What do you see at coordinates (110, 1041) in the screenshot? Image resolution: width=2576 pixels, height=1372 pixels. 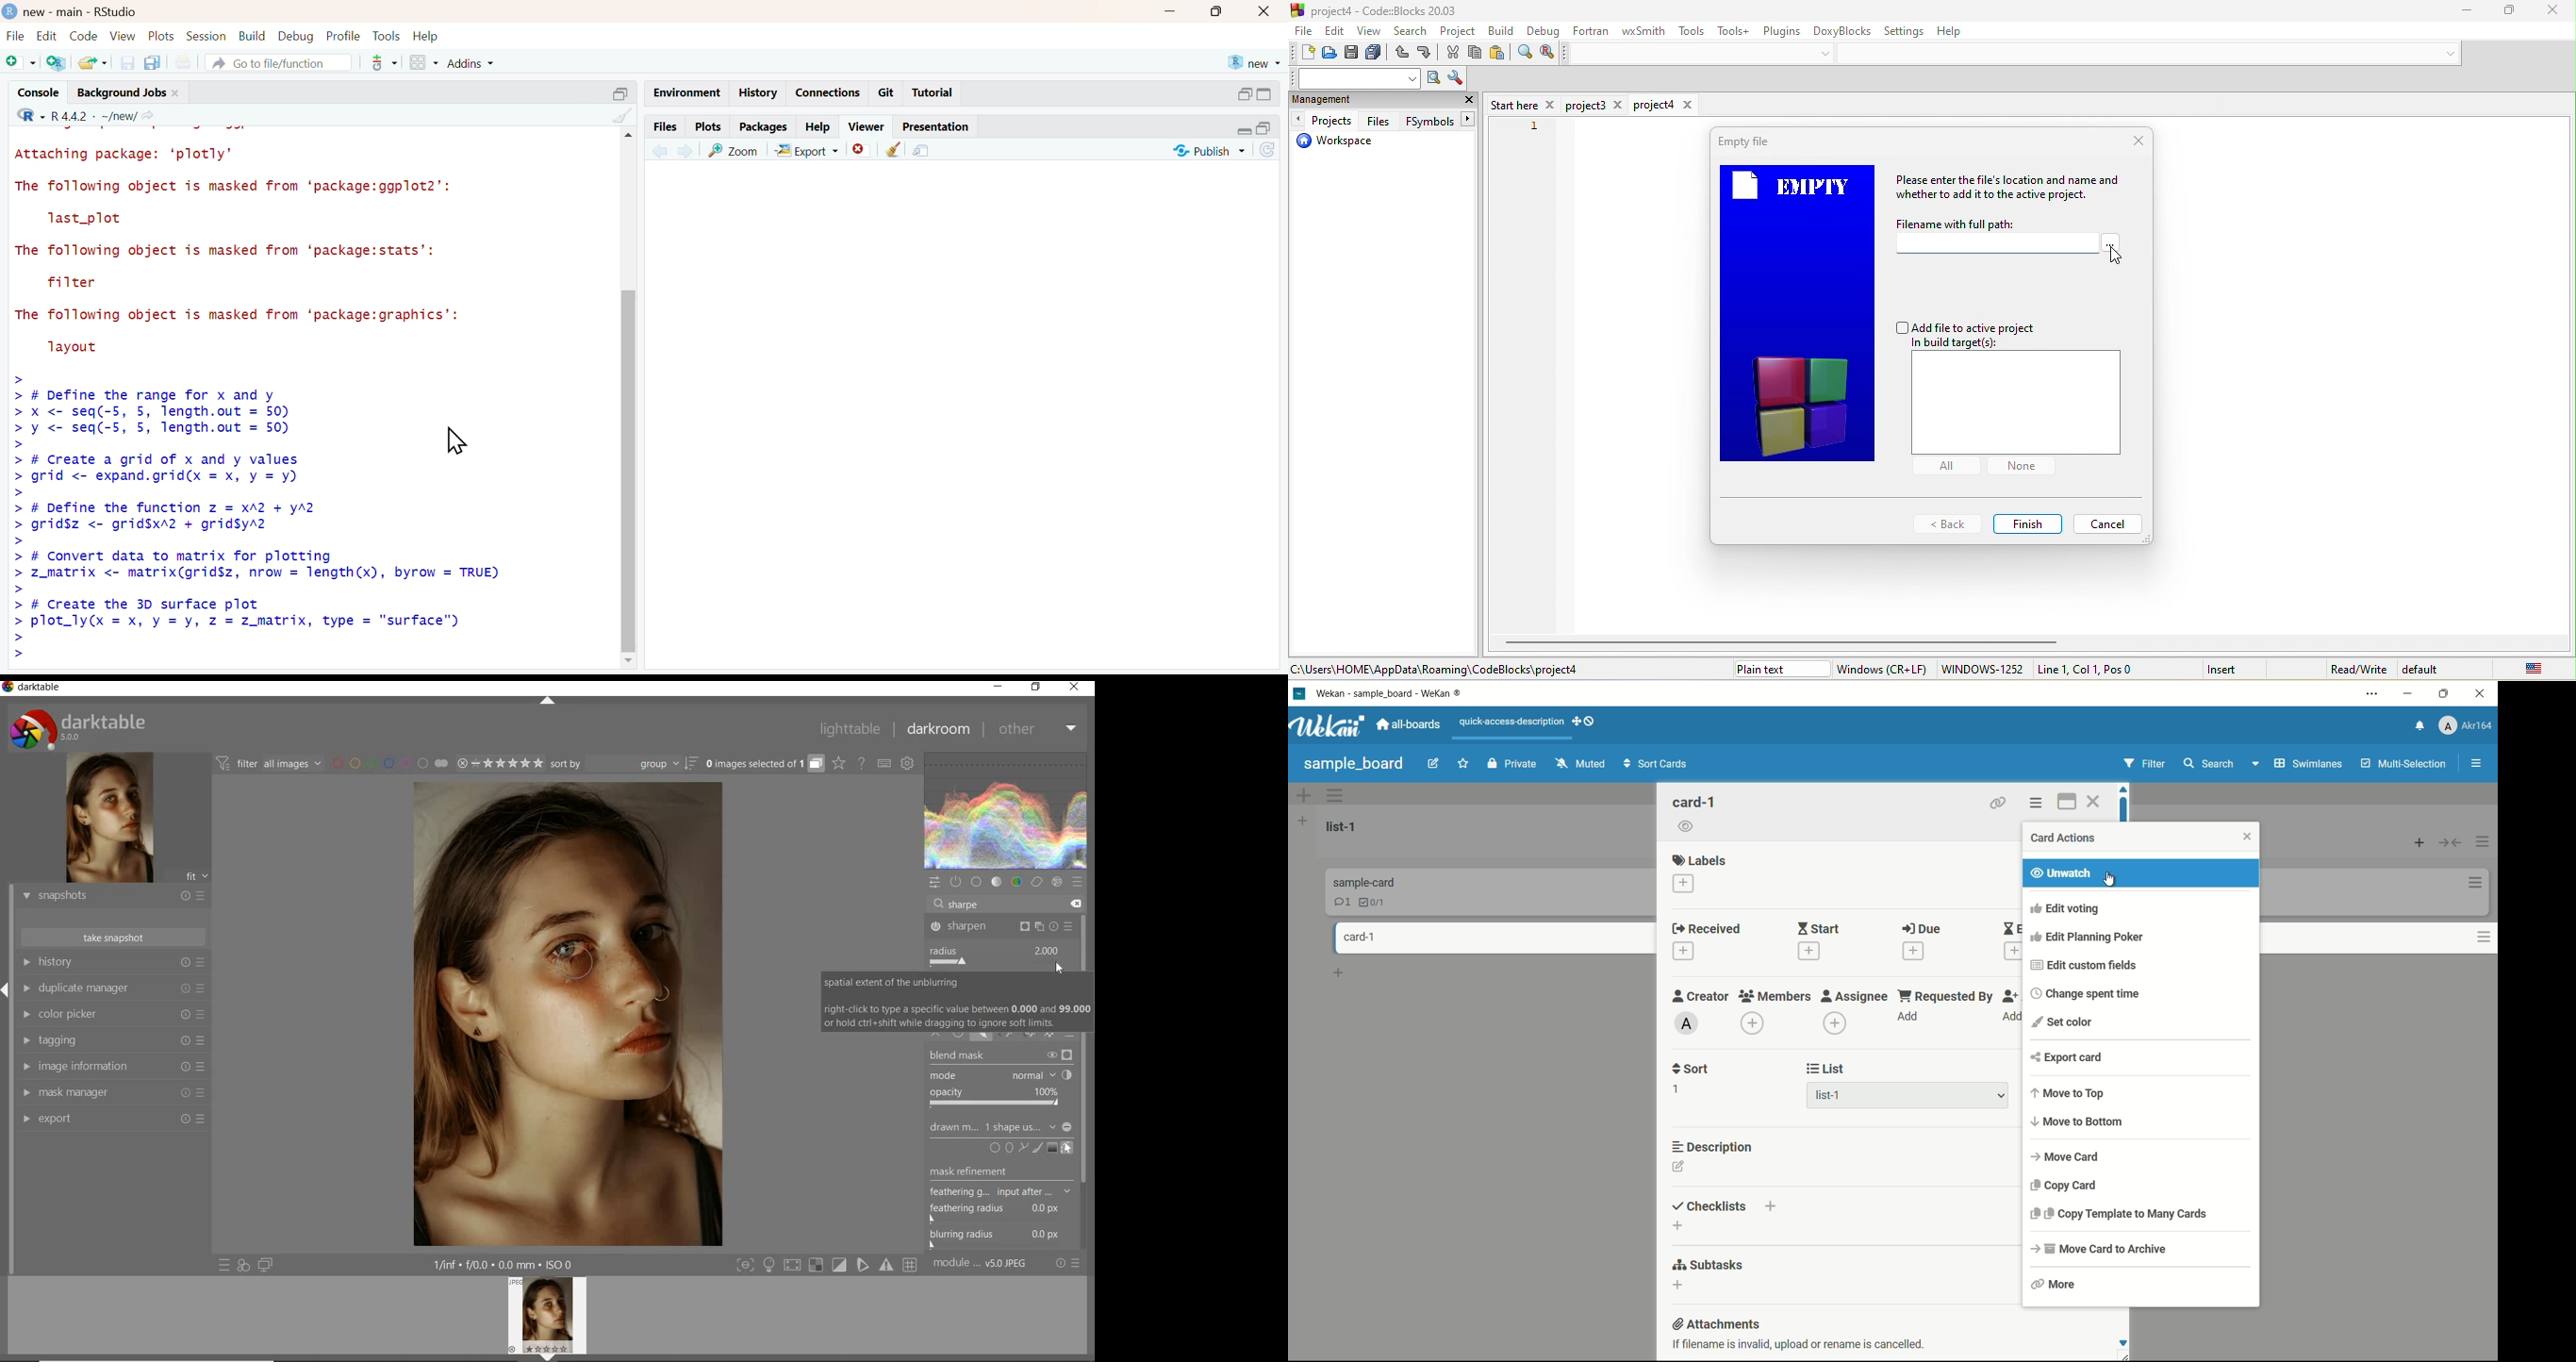 I see `tagging` at bounding box center [110, 1041].